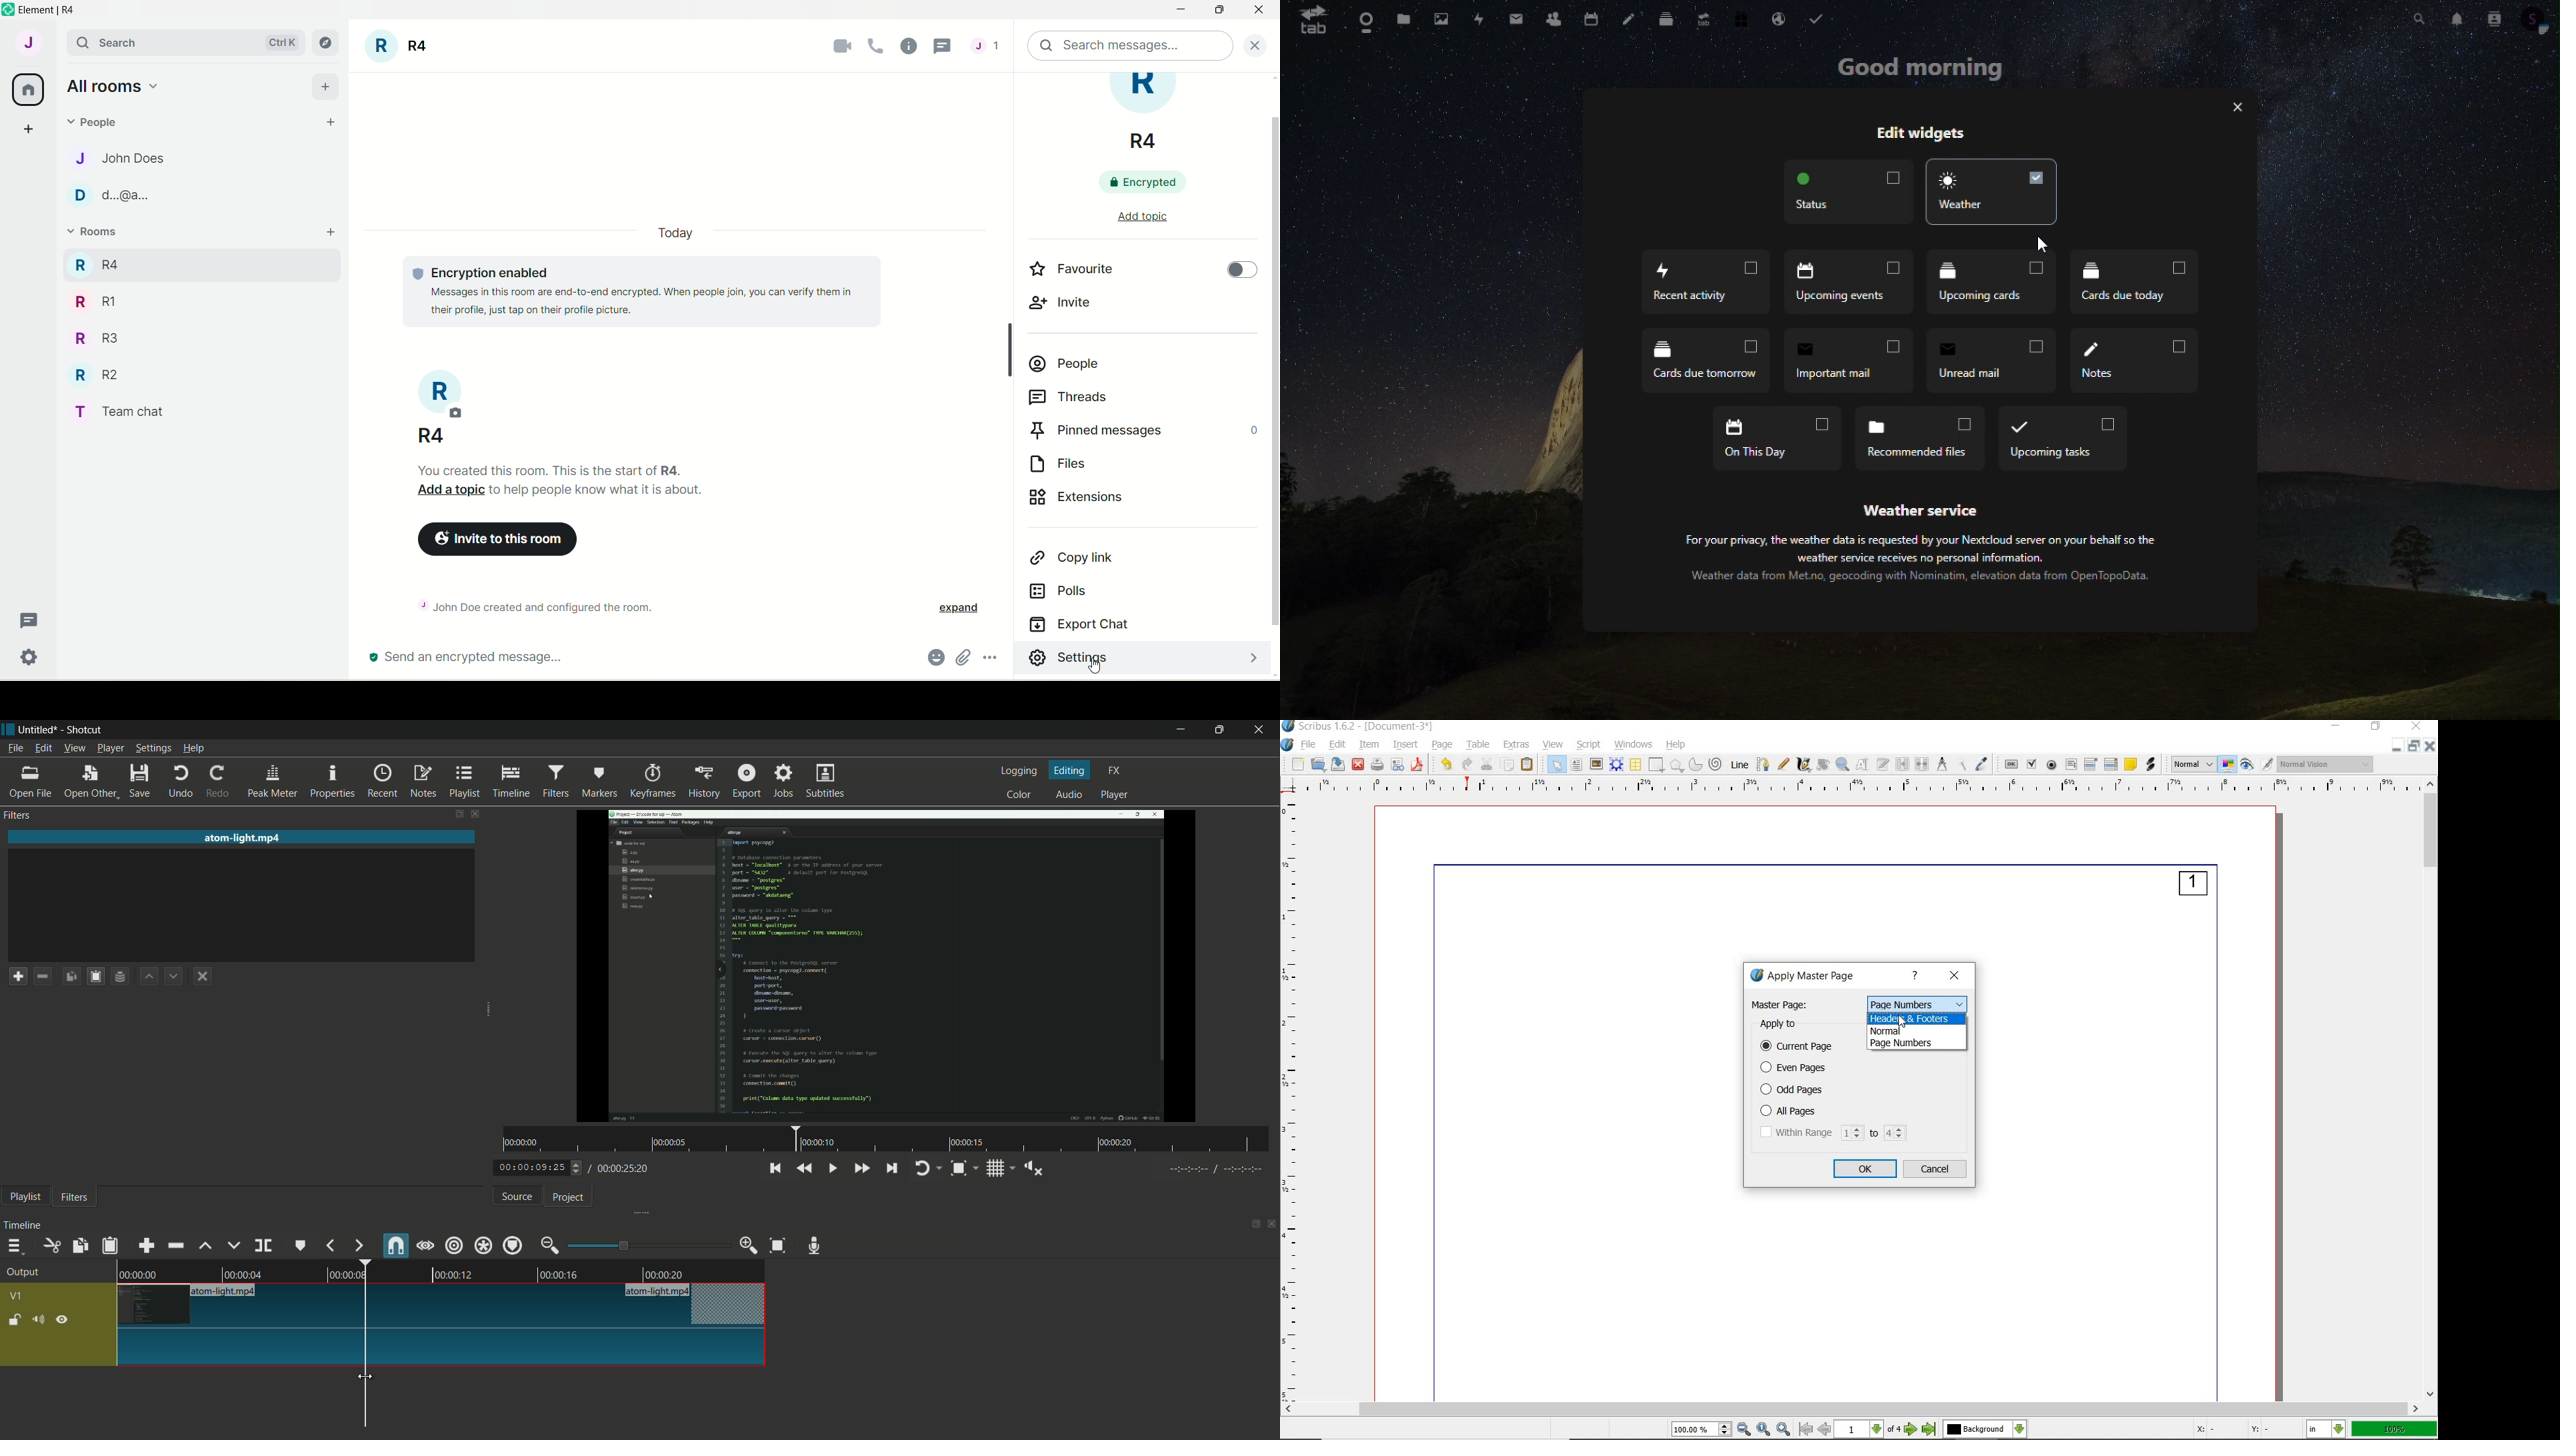 The height and width of the screenshot is (1456, 2576). I want to click on zoom out, so click(551, 1245).